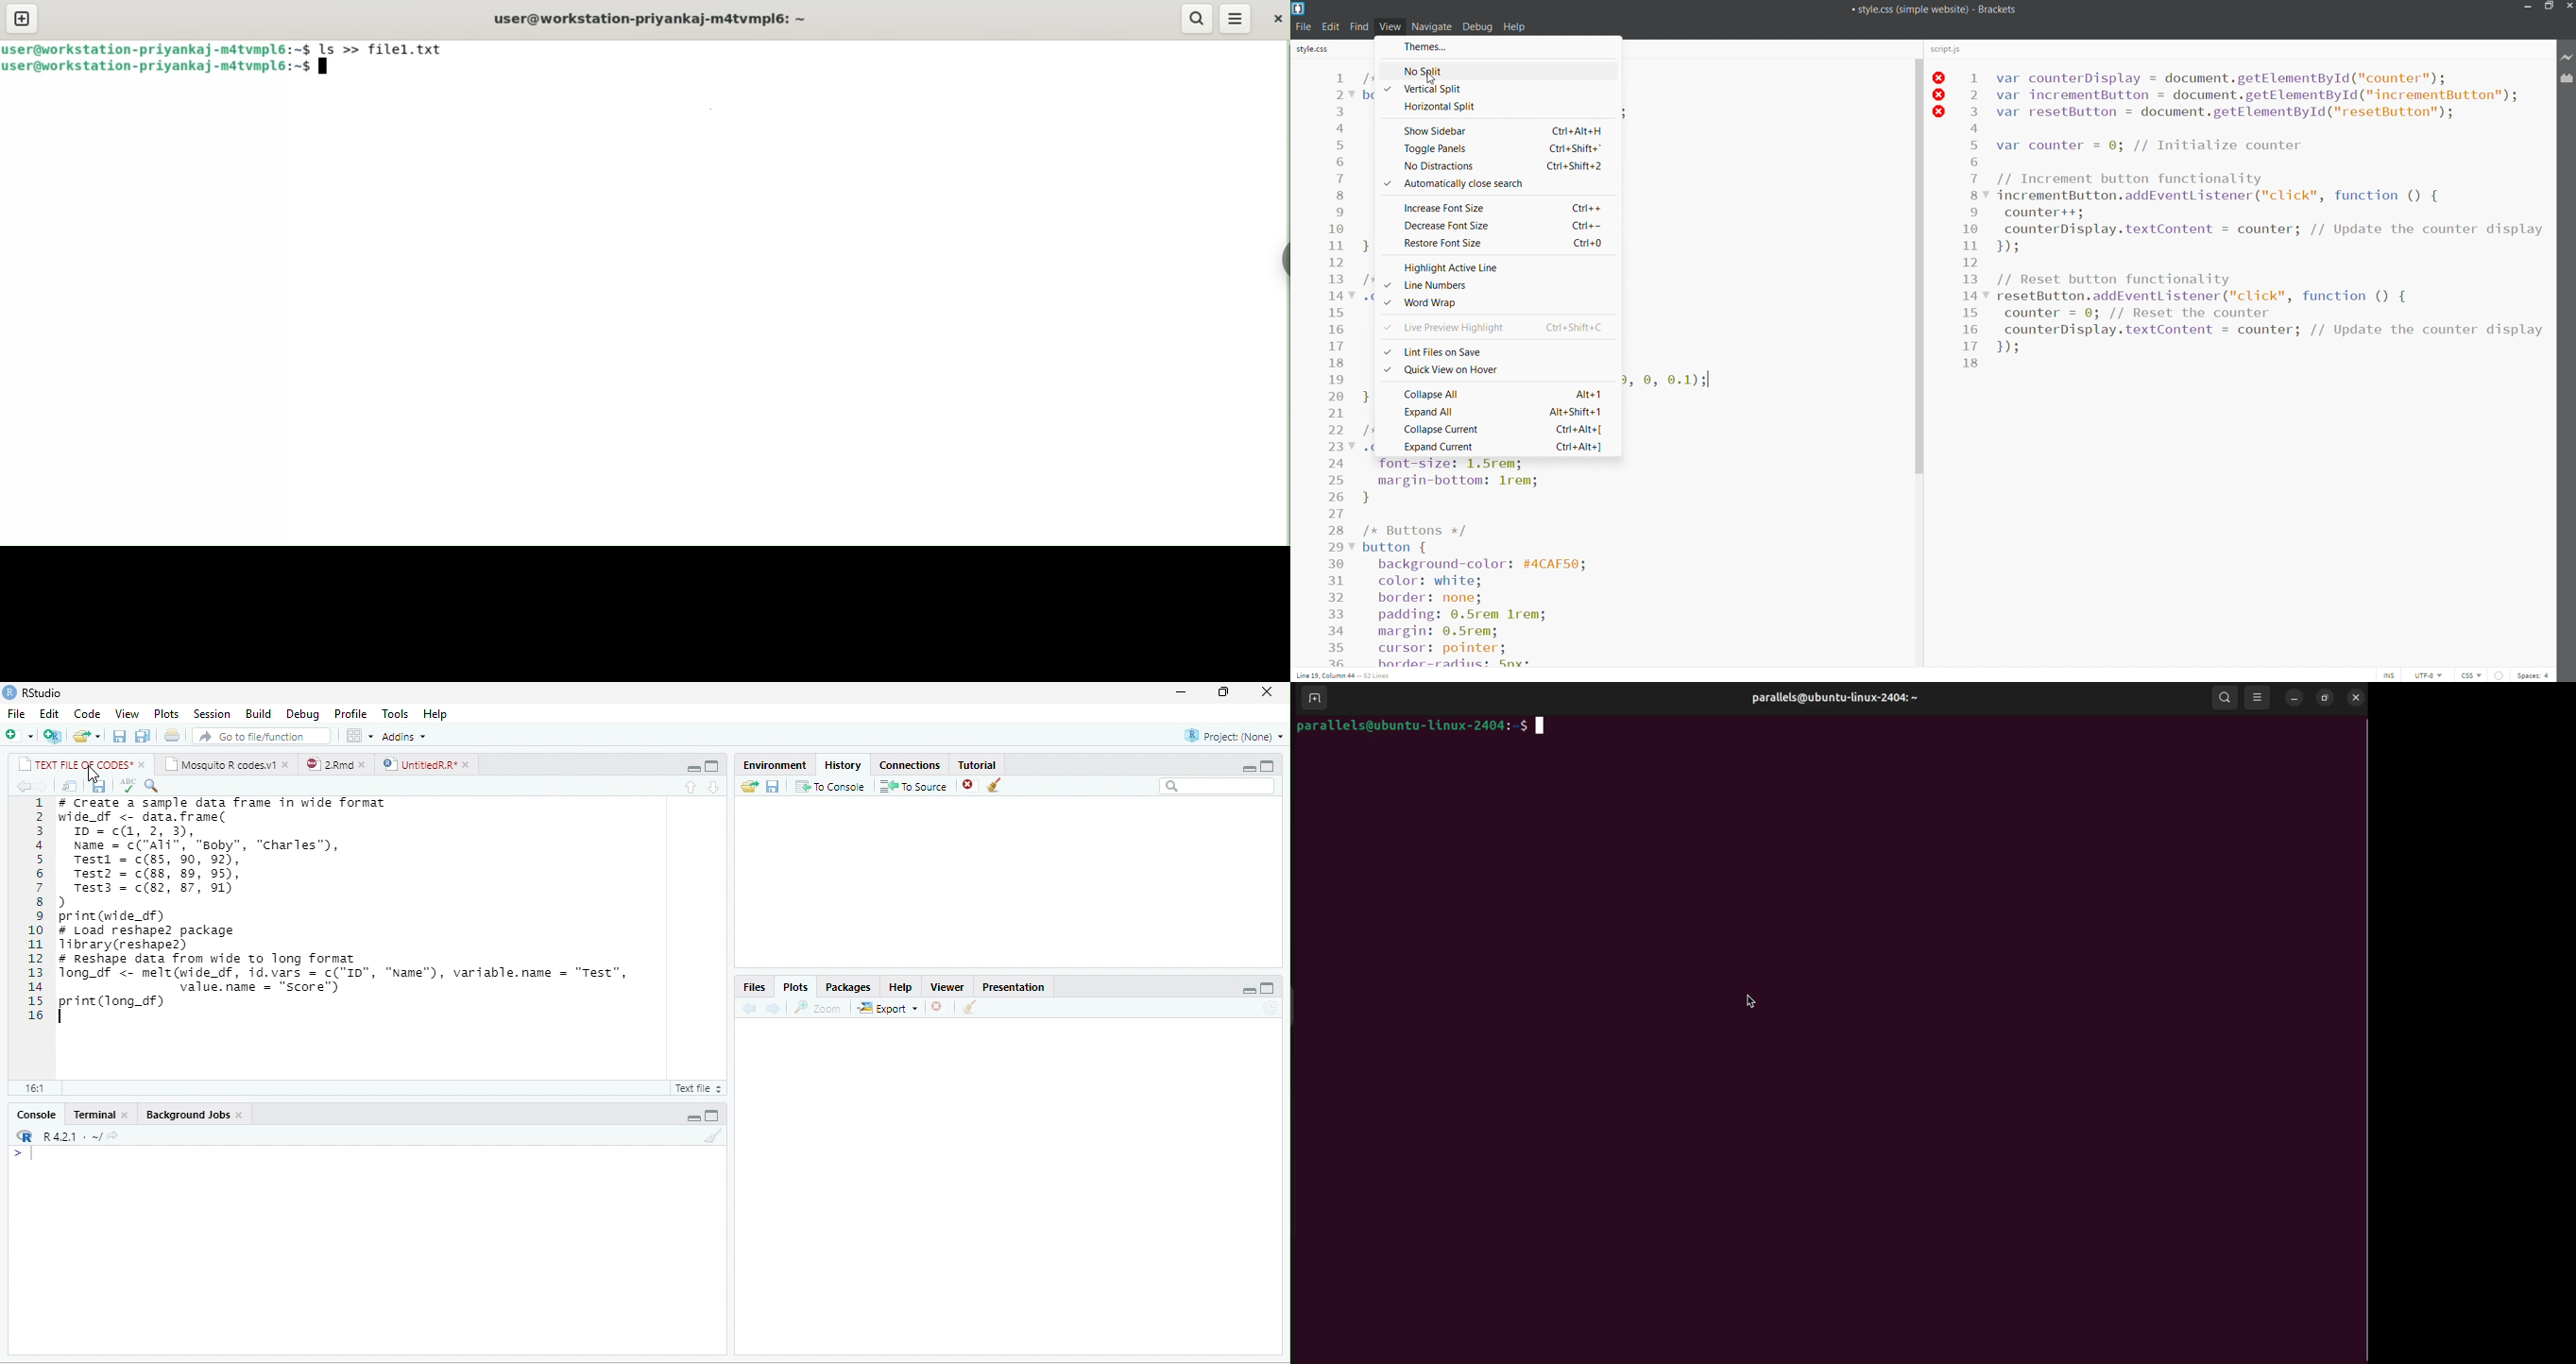  What do you see at coordinates (1493, 149) in the screenshot?
I see `toggle panels` at bounding box center [1493, 149].